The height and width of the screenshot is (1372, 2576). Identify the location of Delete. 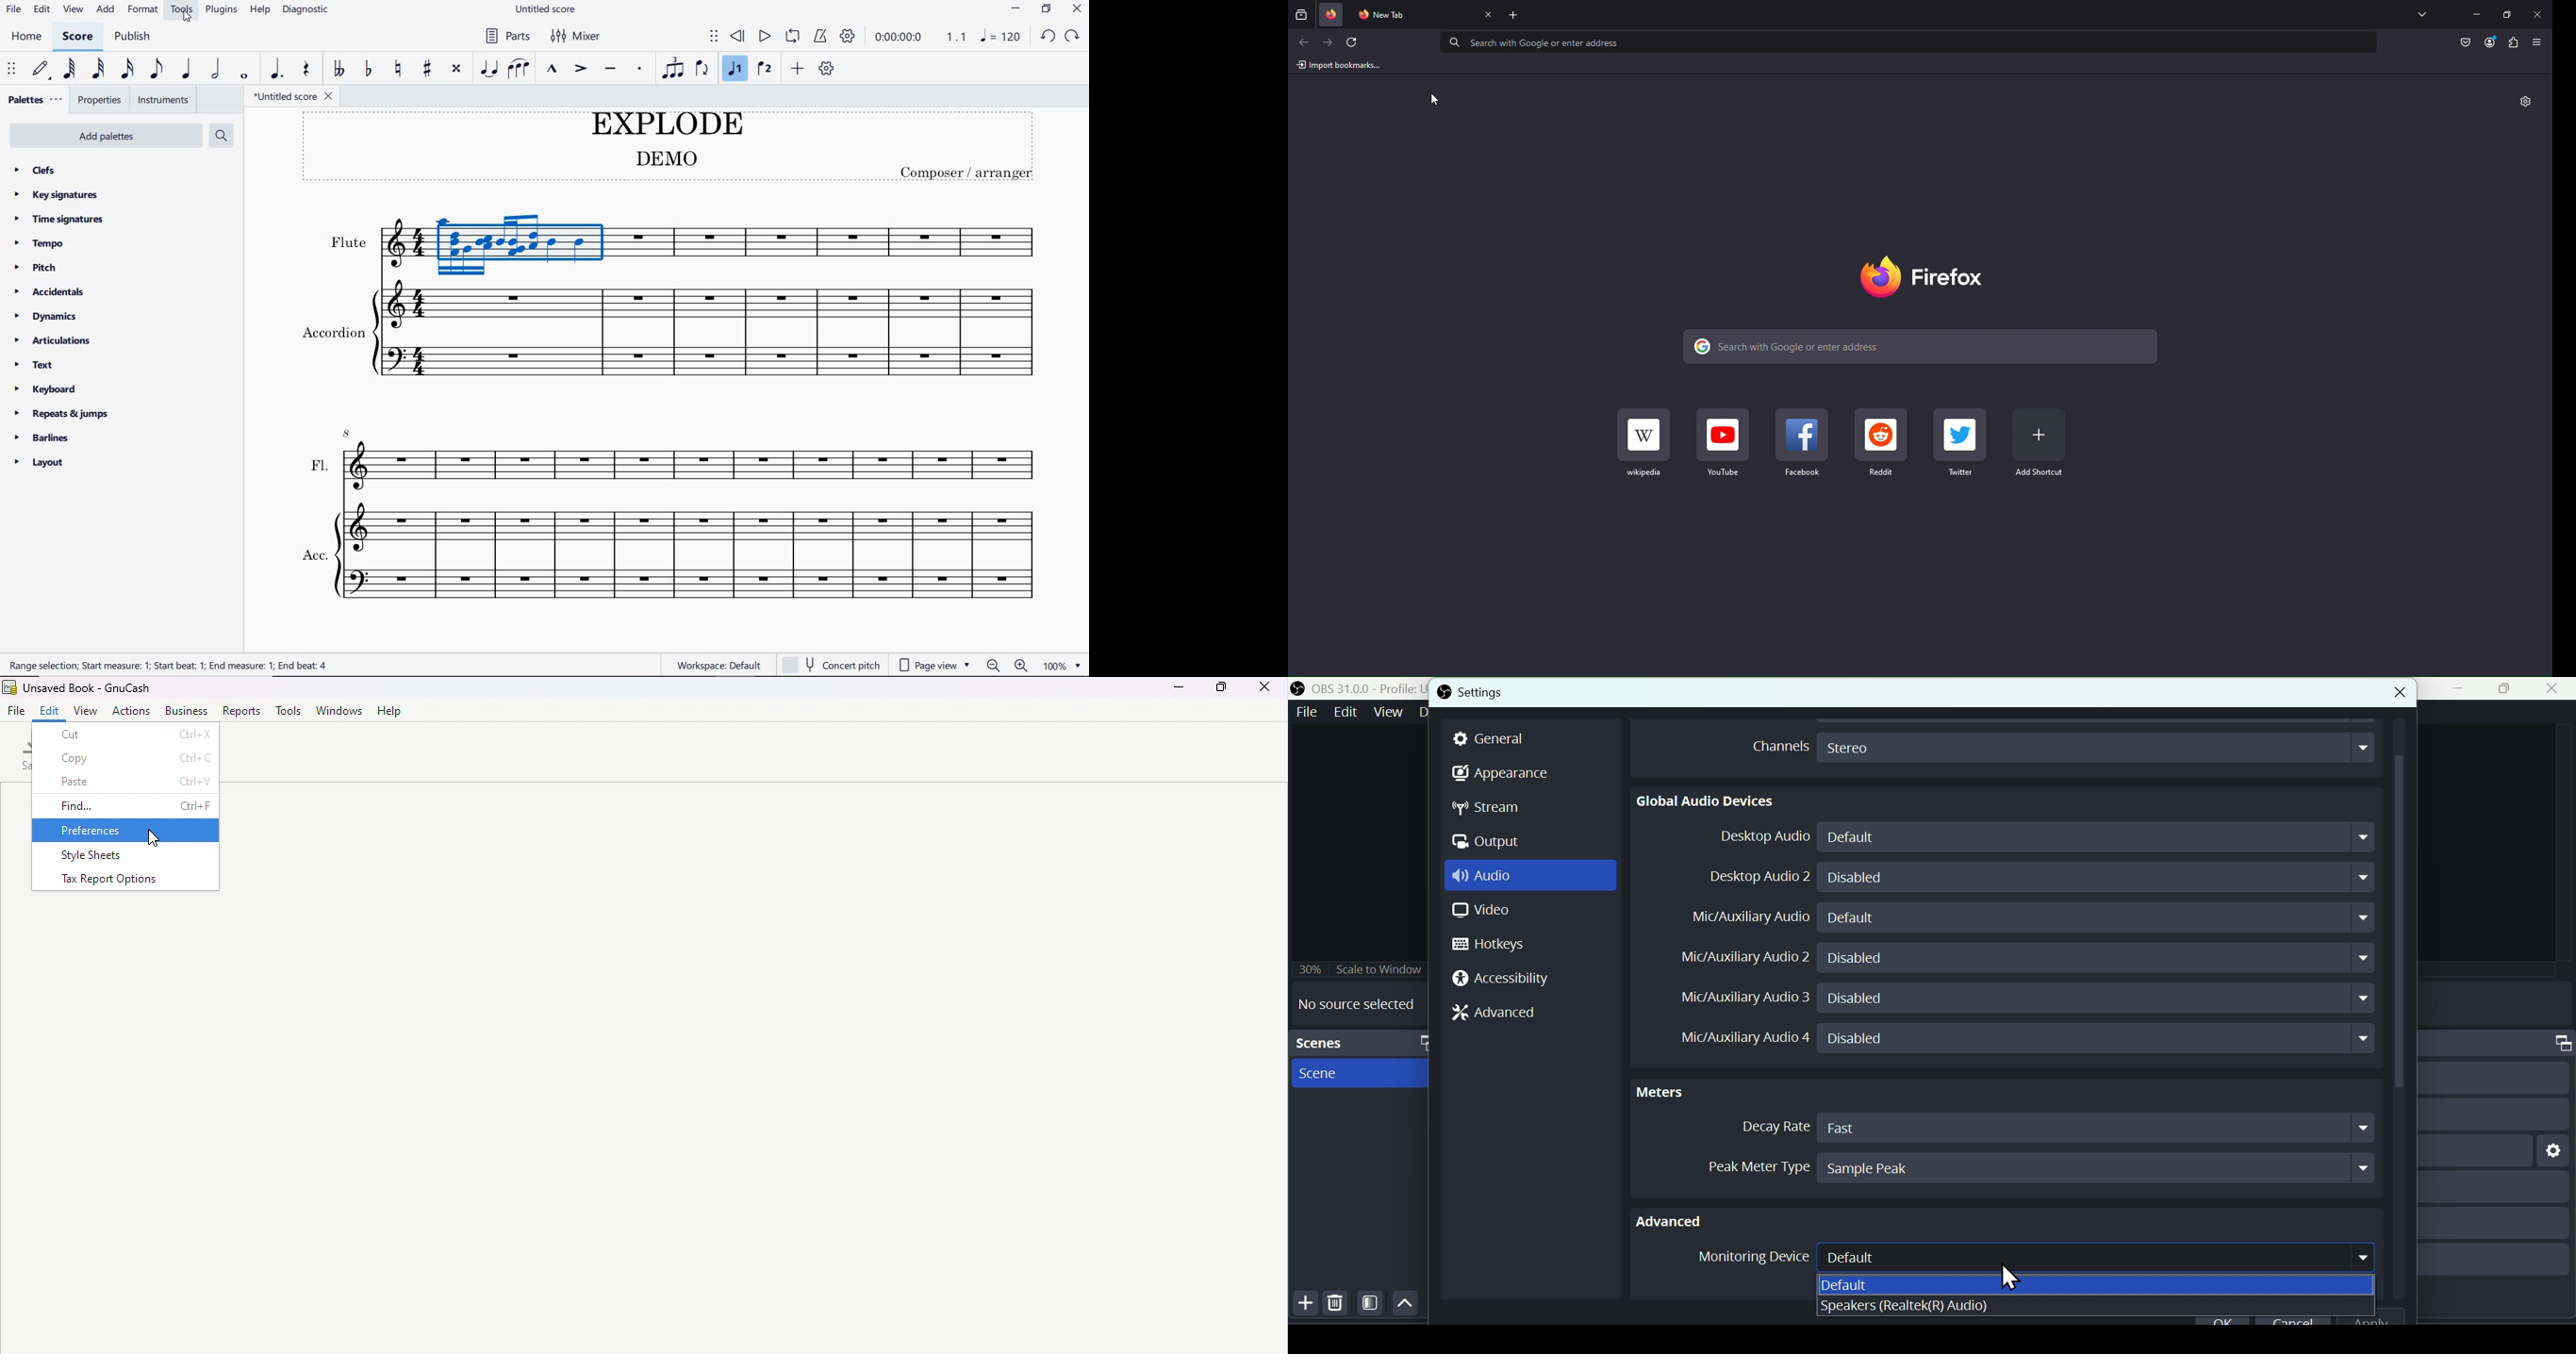
(1335, 1305).